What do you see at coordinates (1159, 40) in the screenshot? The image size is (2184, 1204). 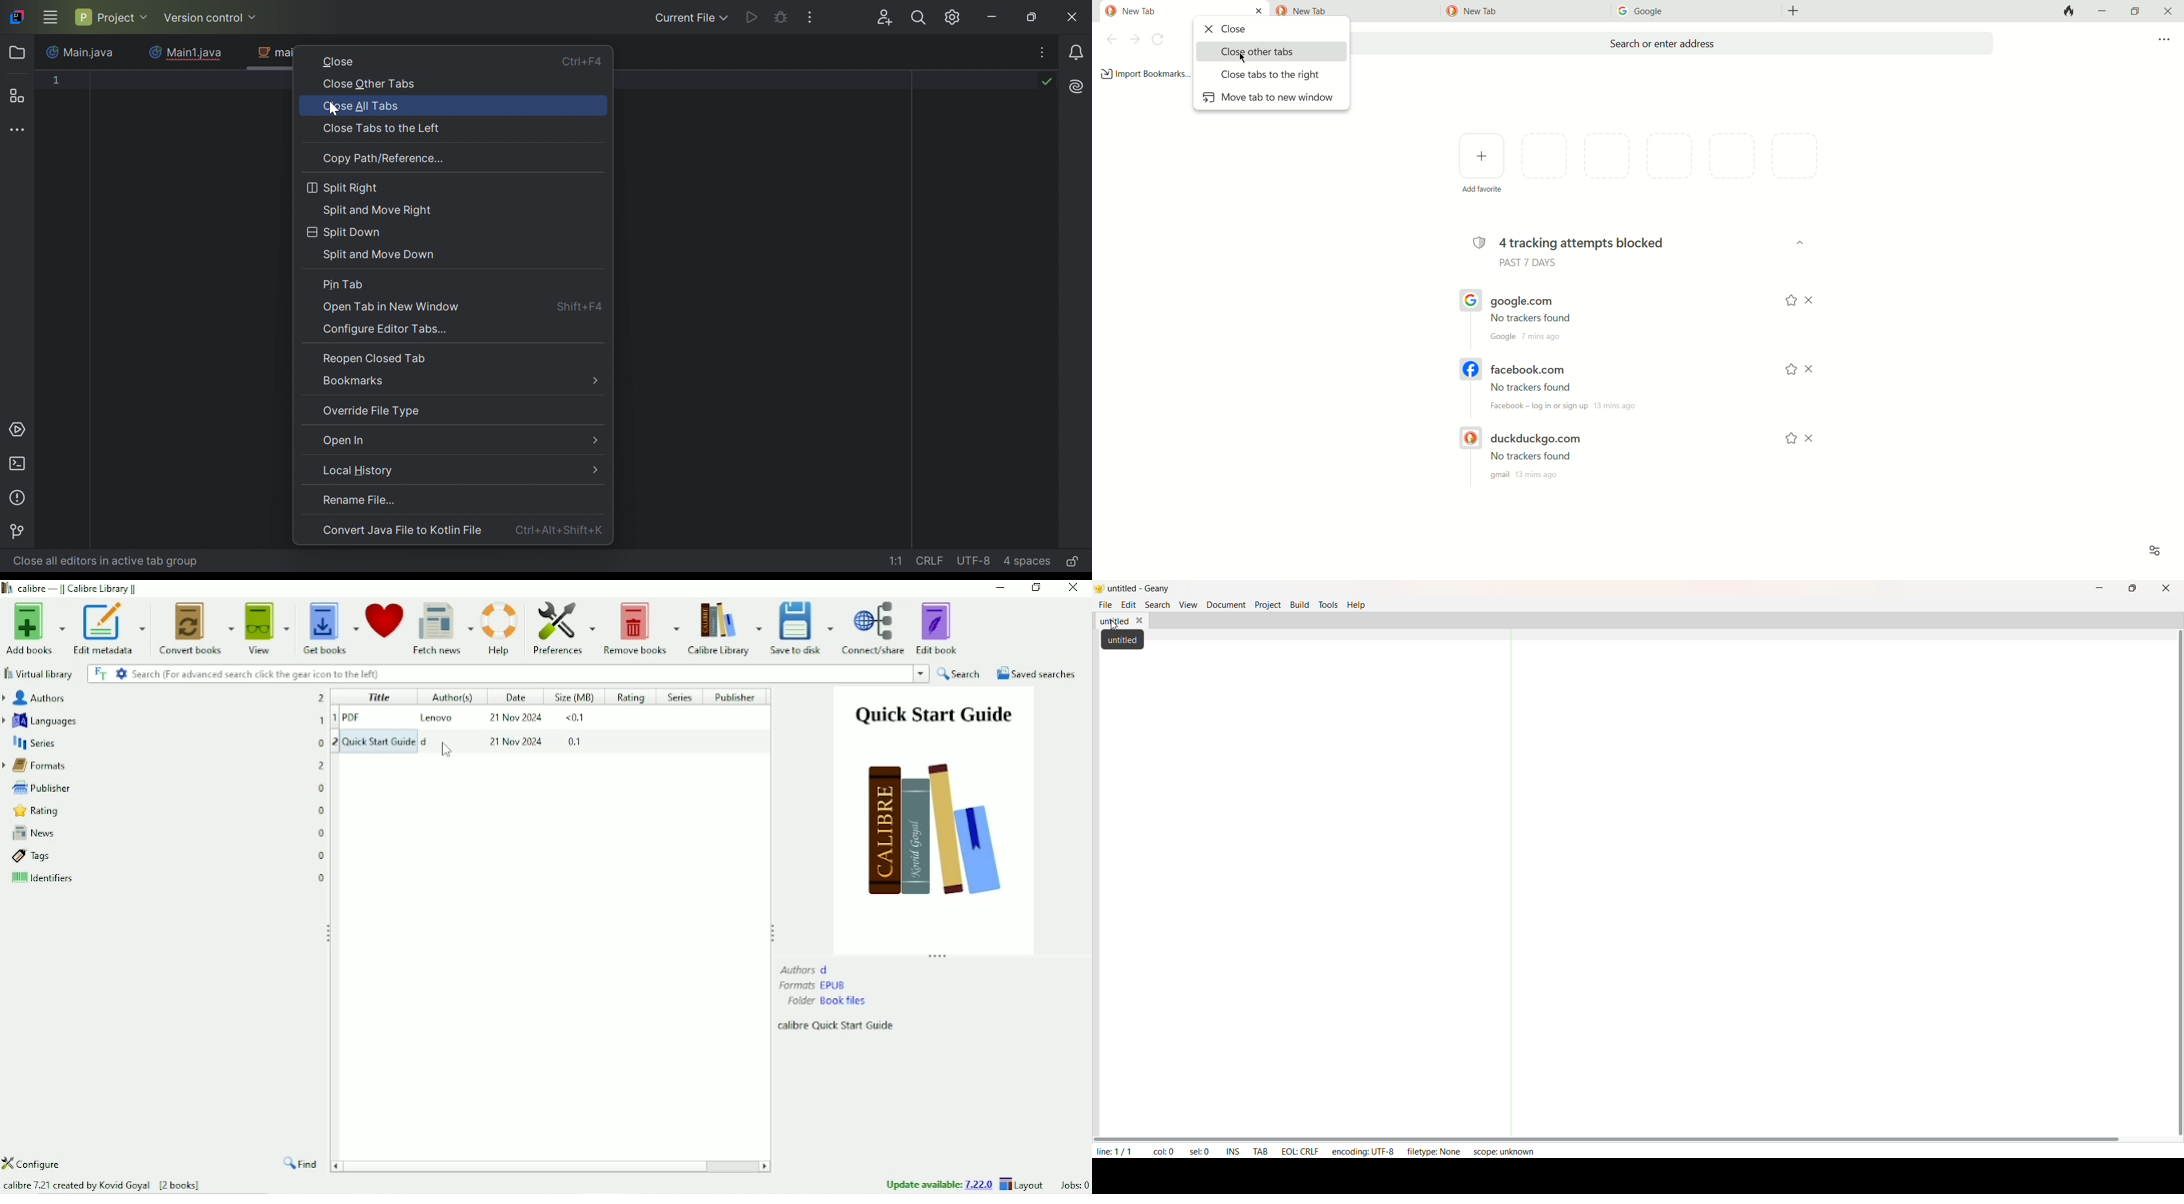 I see `refresh` at bounding box center [1159, 40].